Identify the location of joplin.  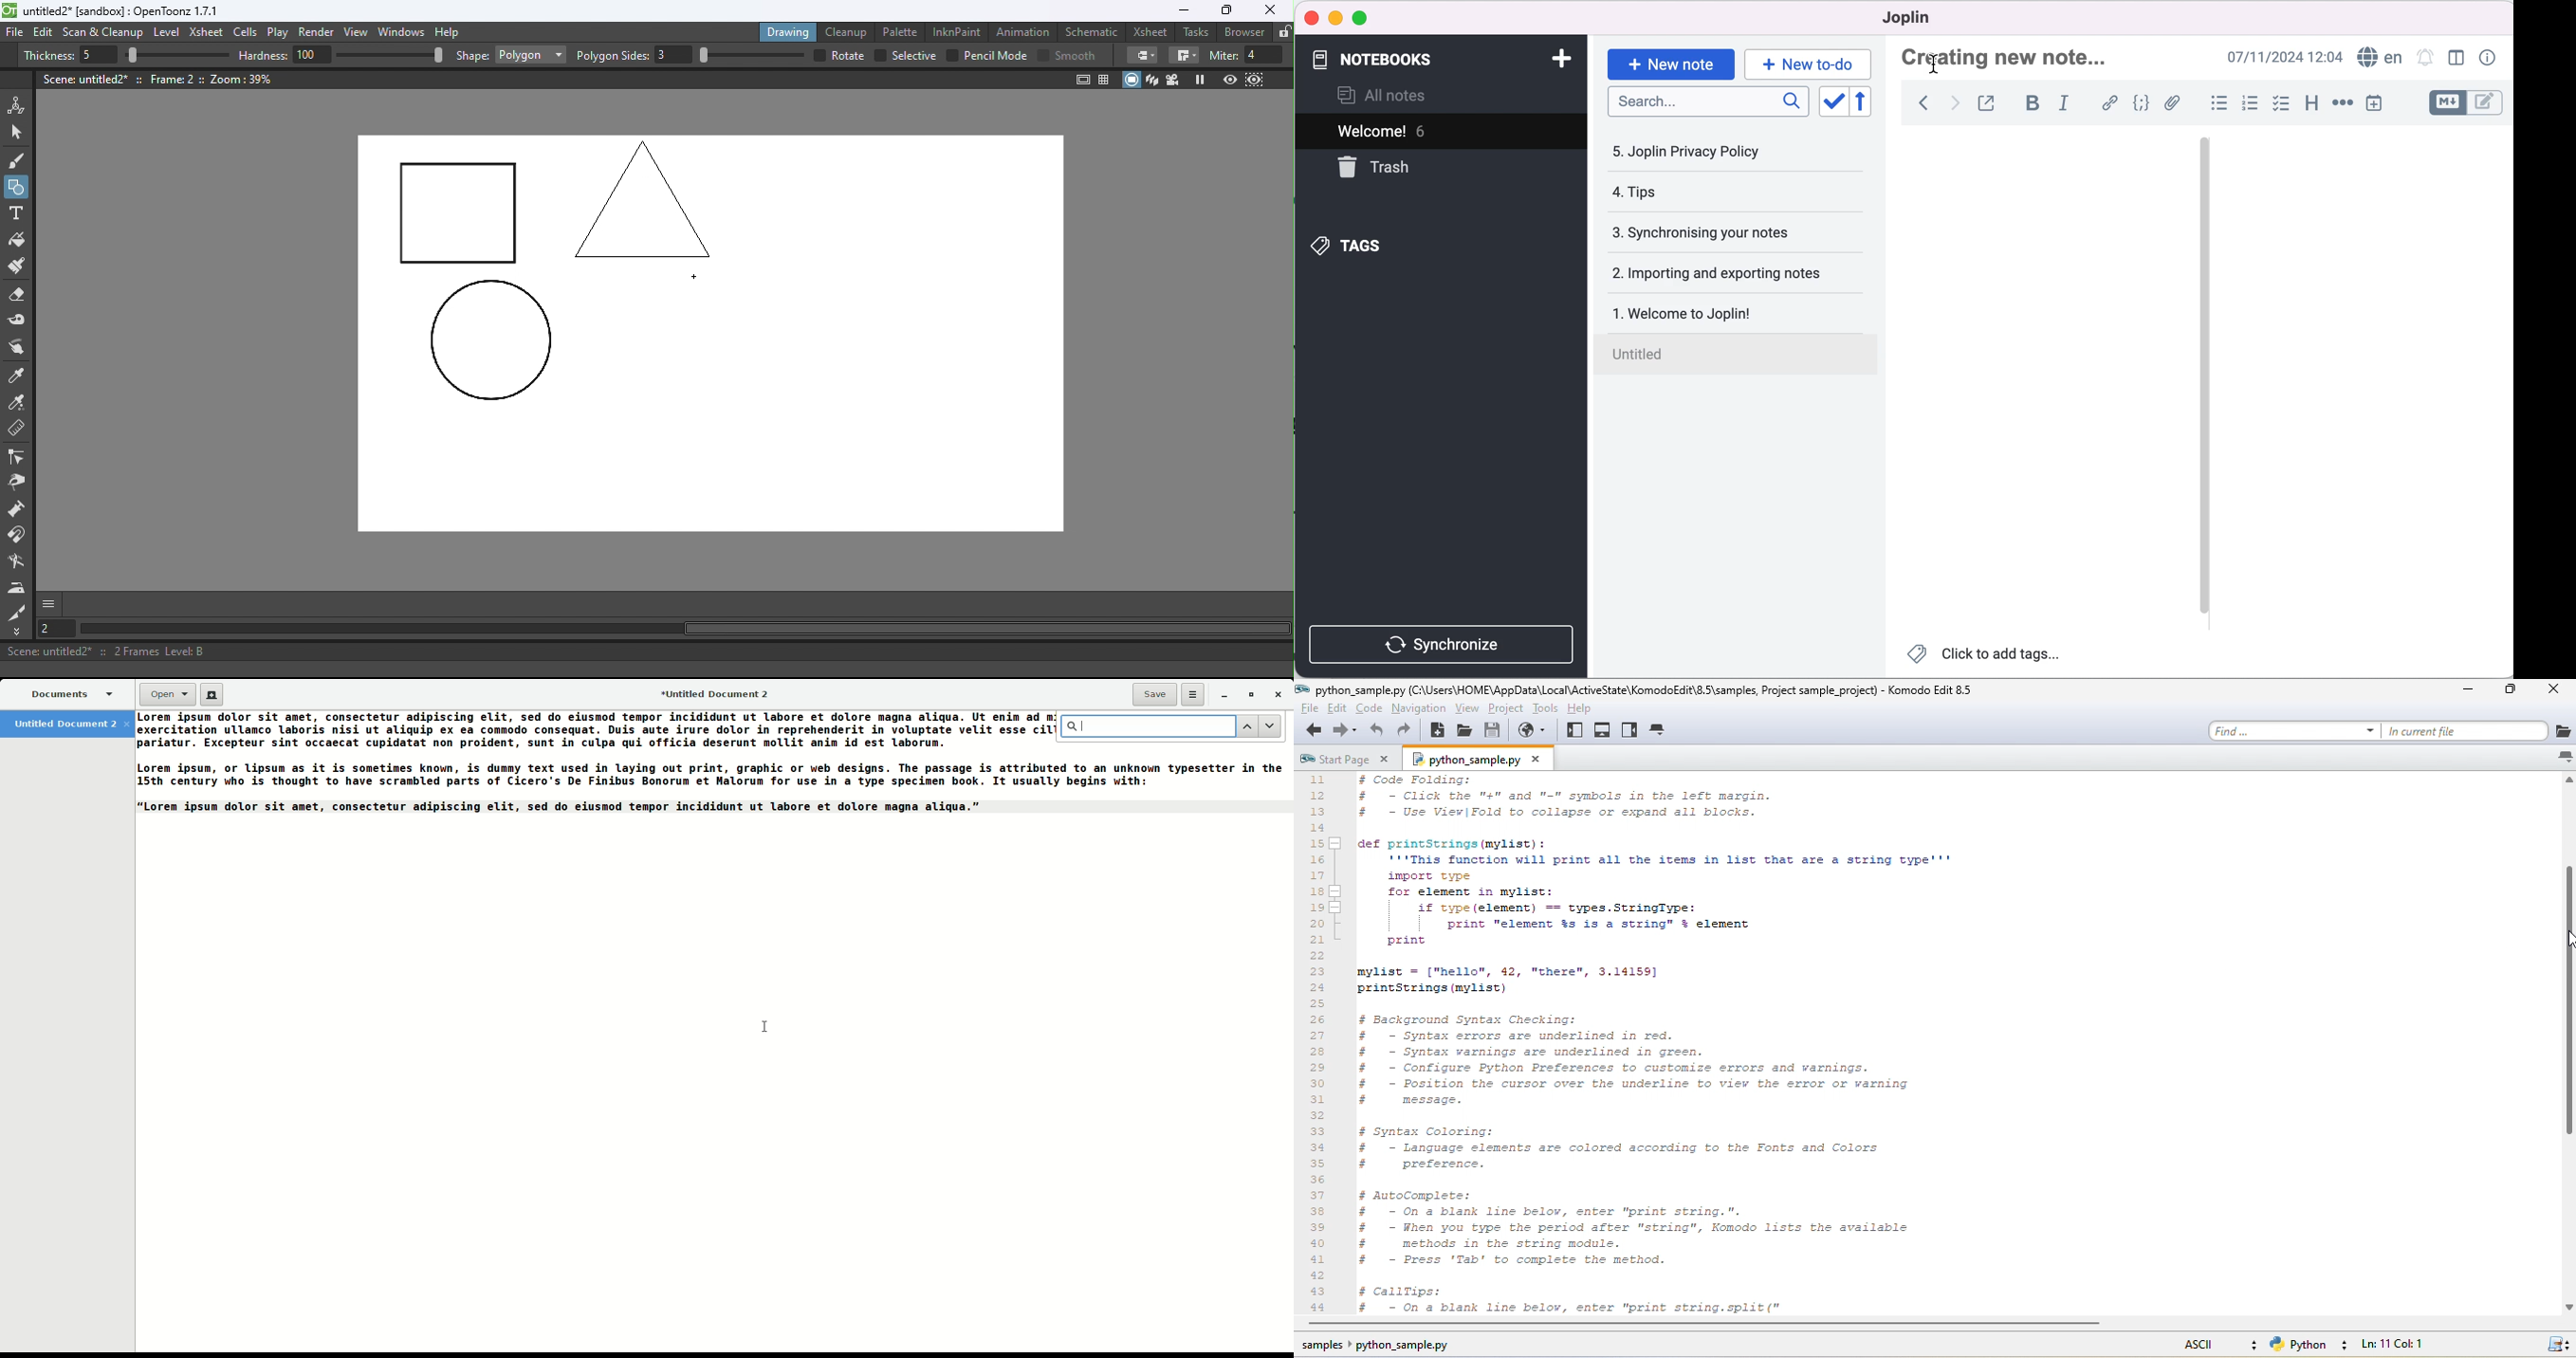
(1926, 19).